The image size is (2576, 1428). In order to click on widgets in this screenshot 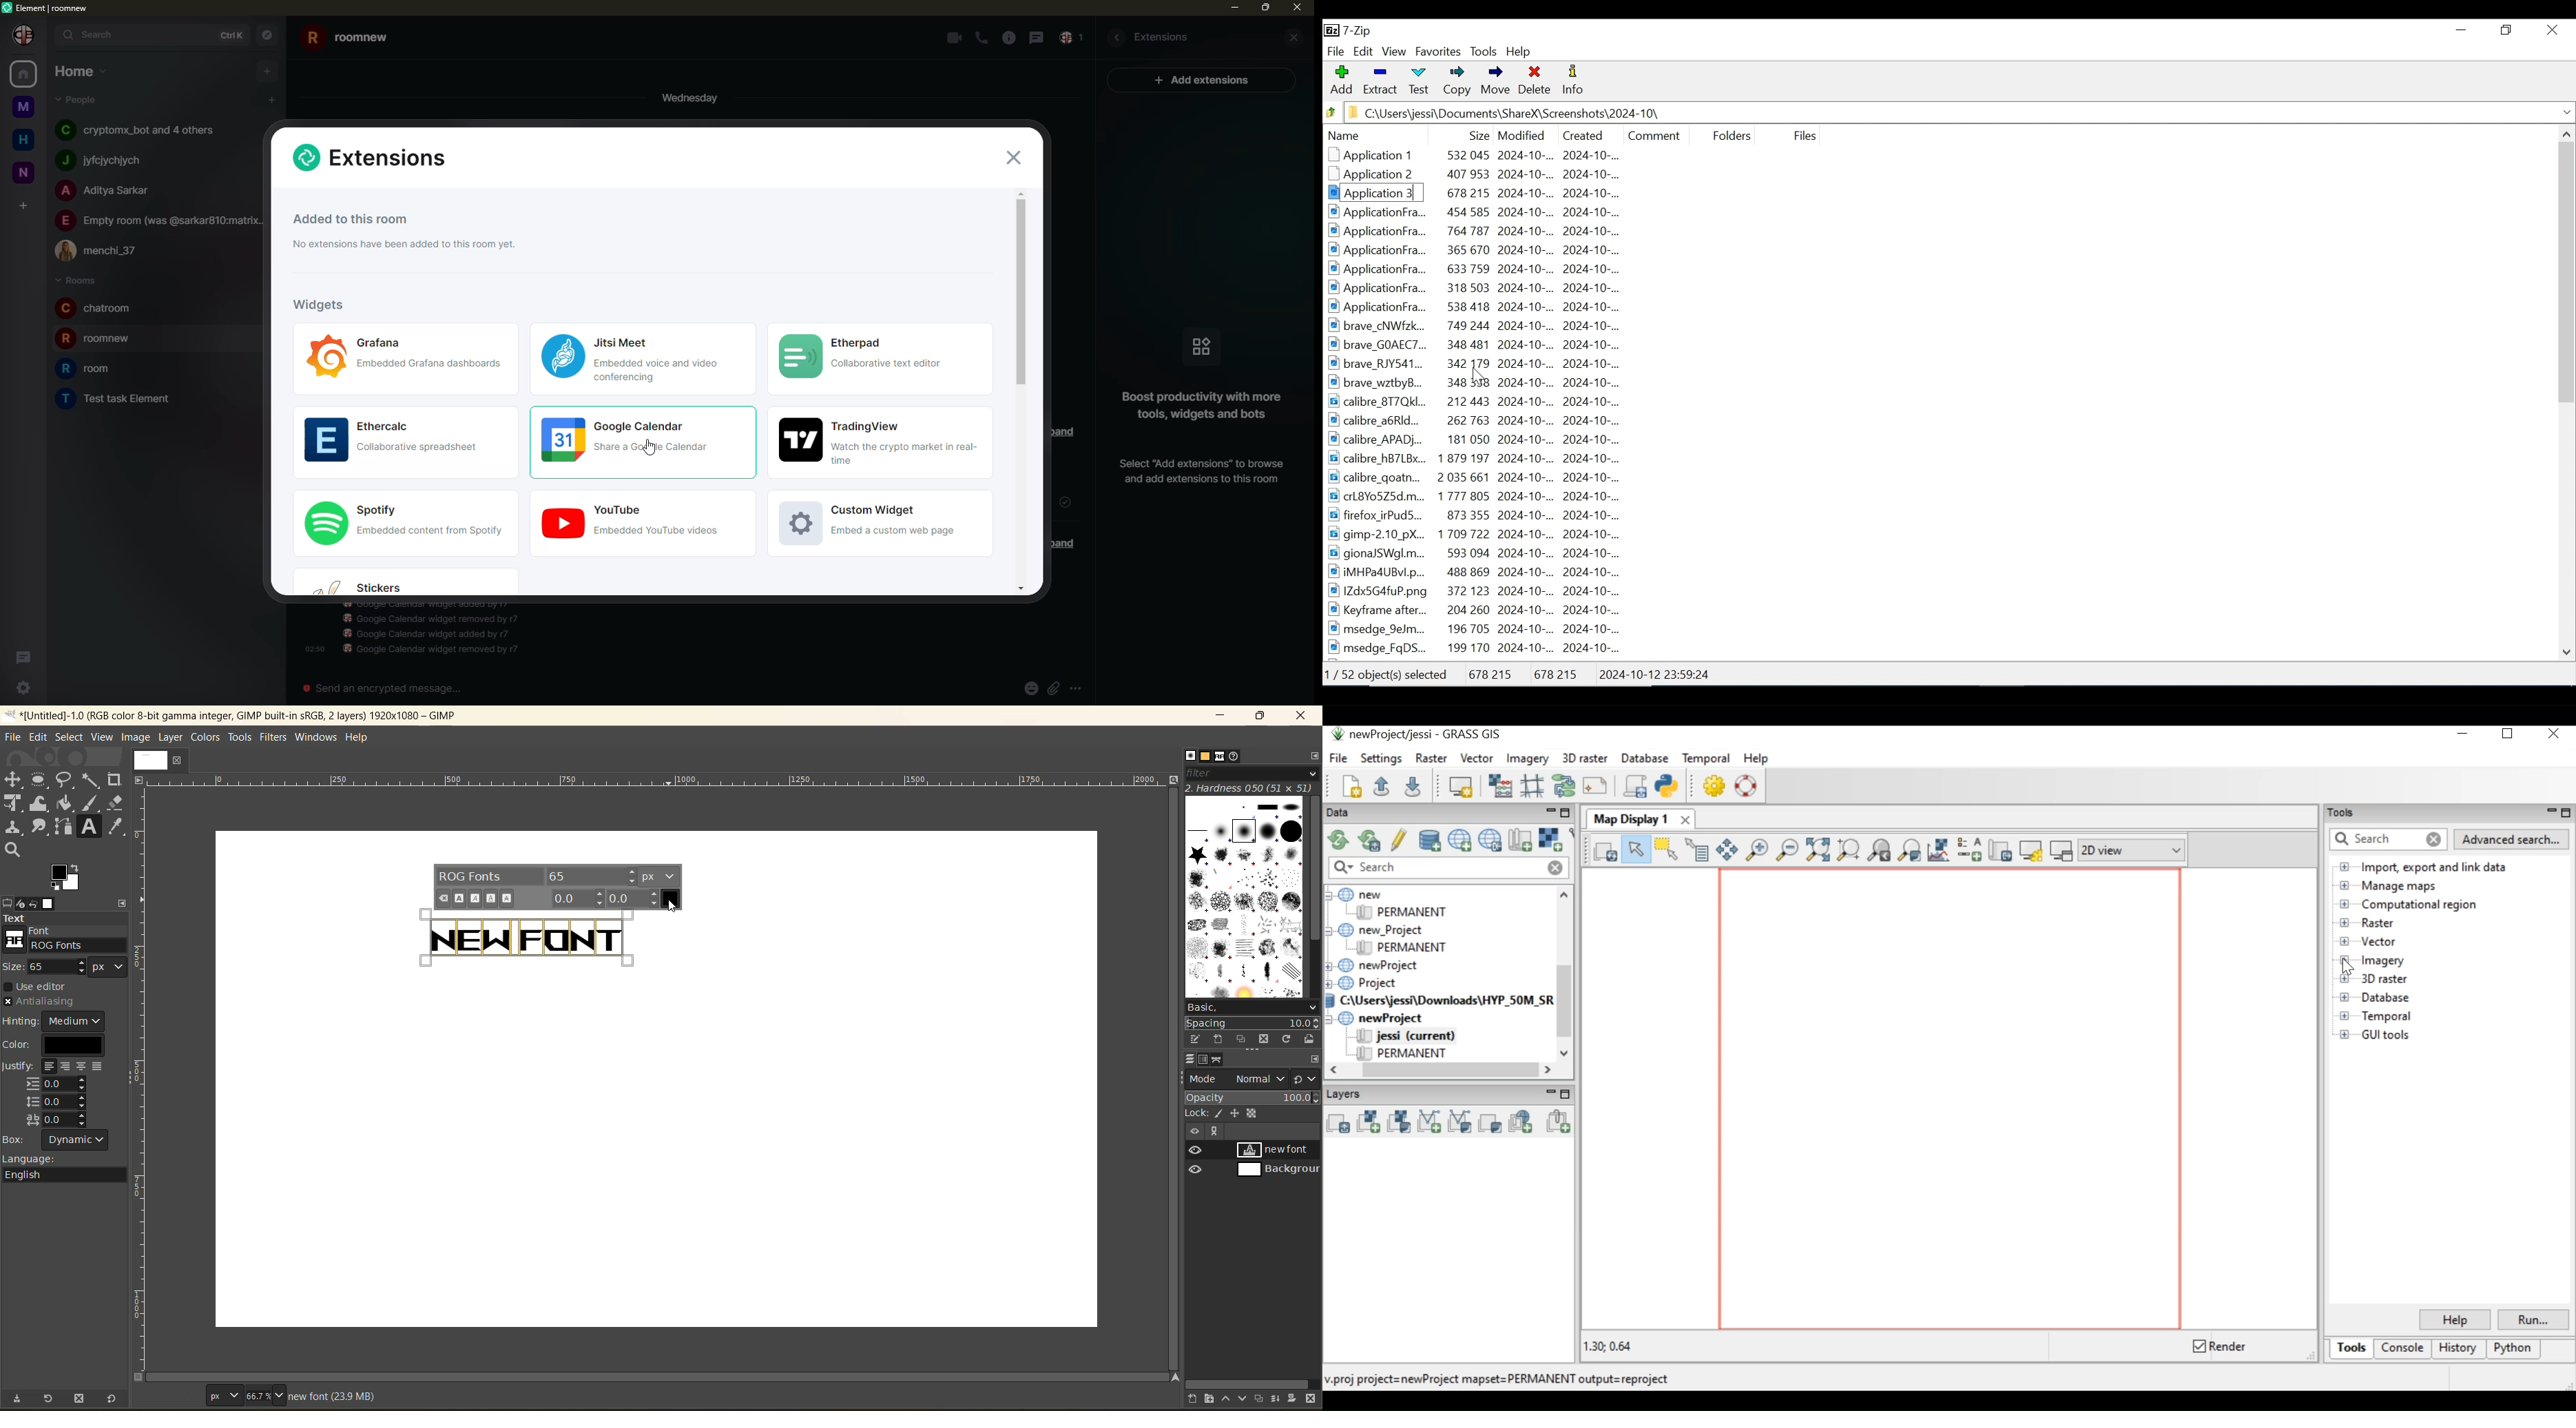, I will do `click(401, 440)`.